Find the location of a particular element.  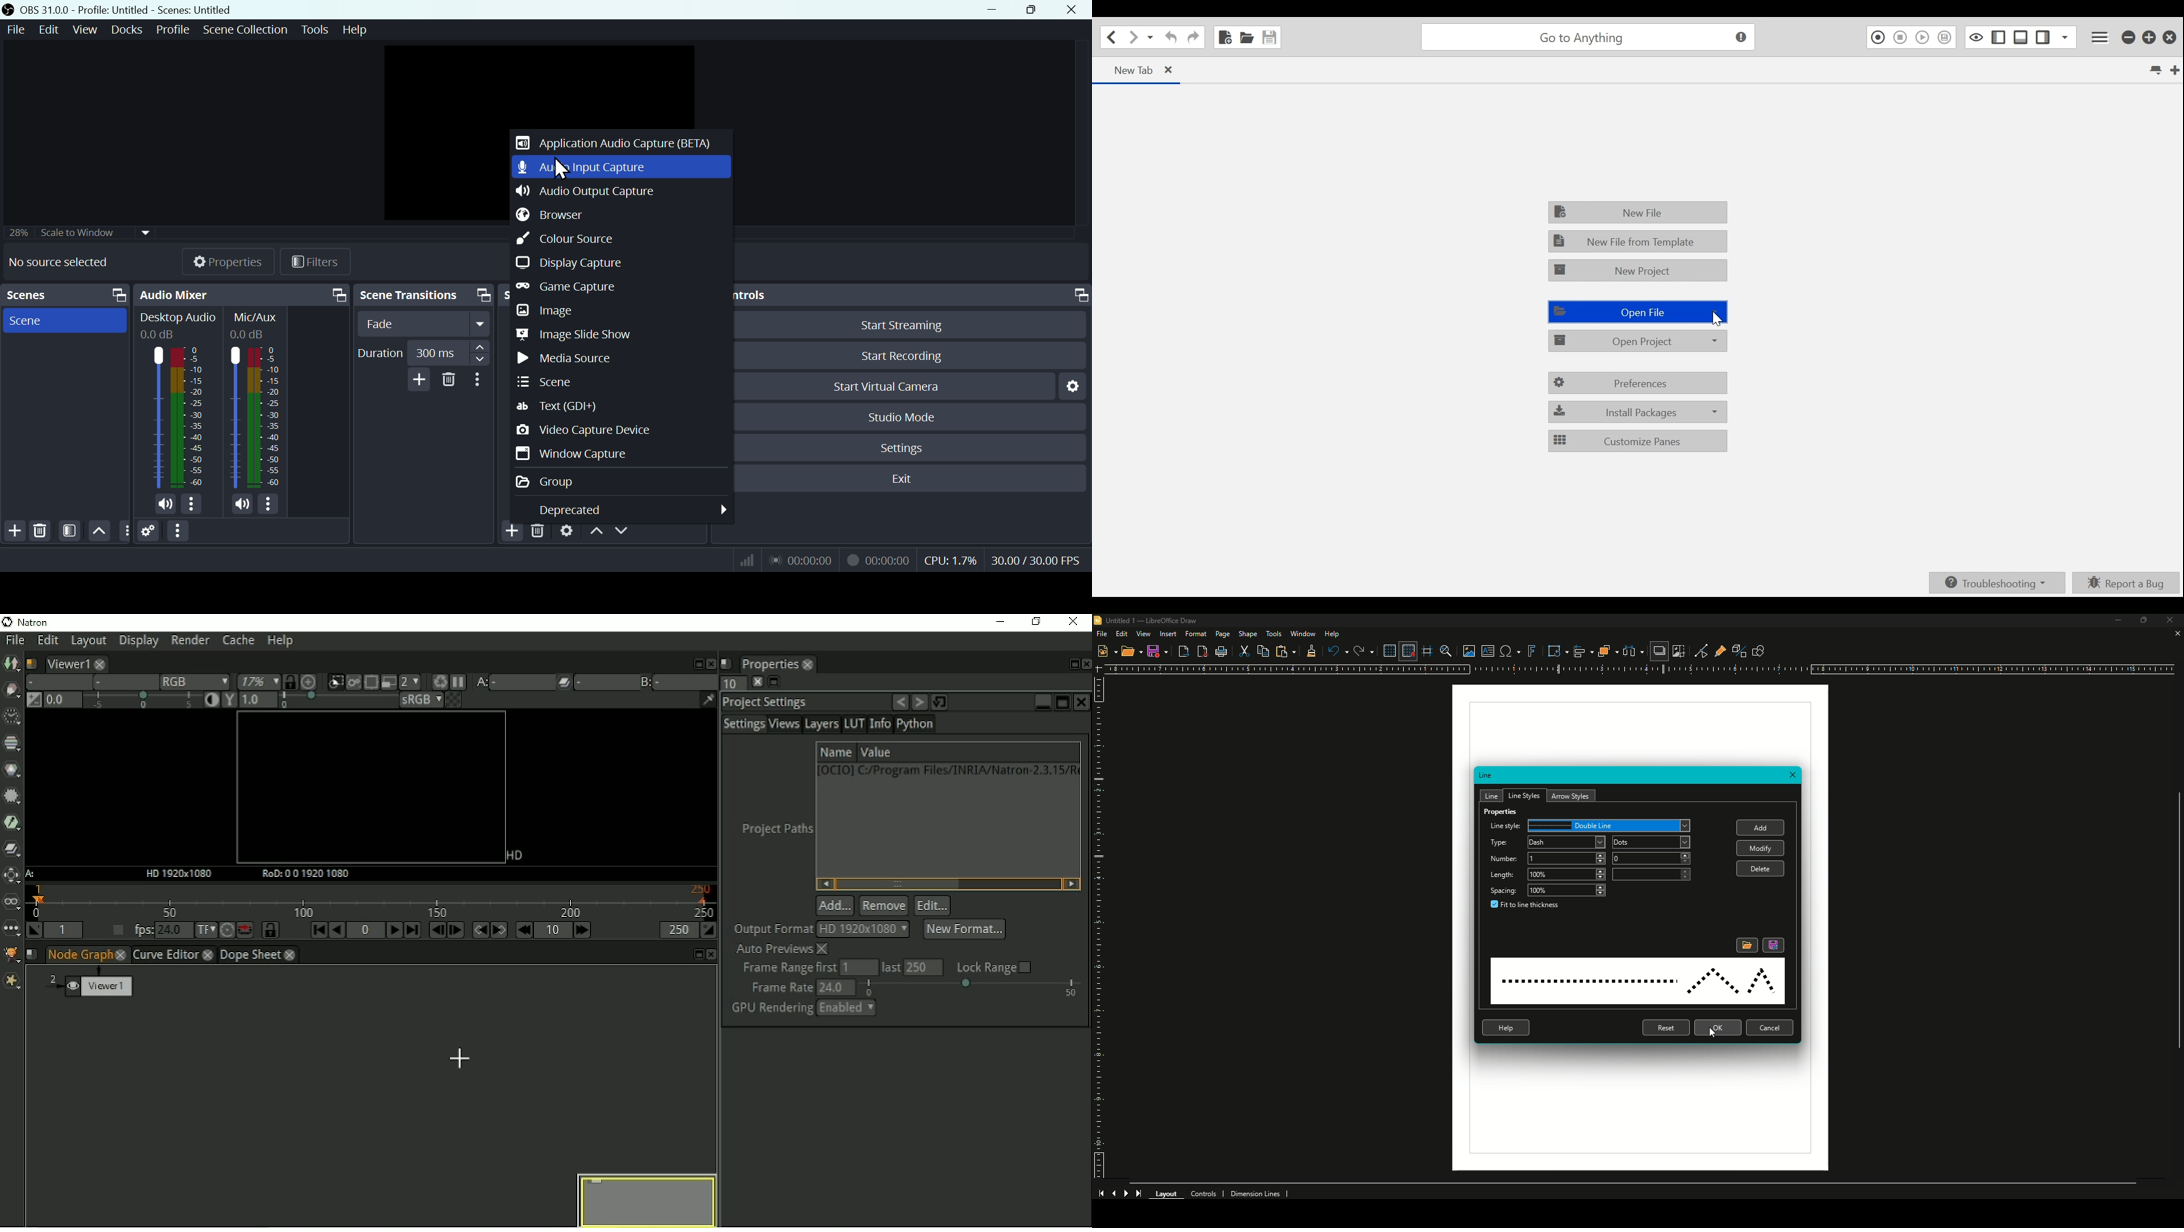

help is located at coordinates (355, 30).